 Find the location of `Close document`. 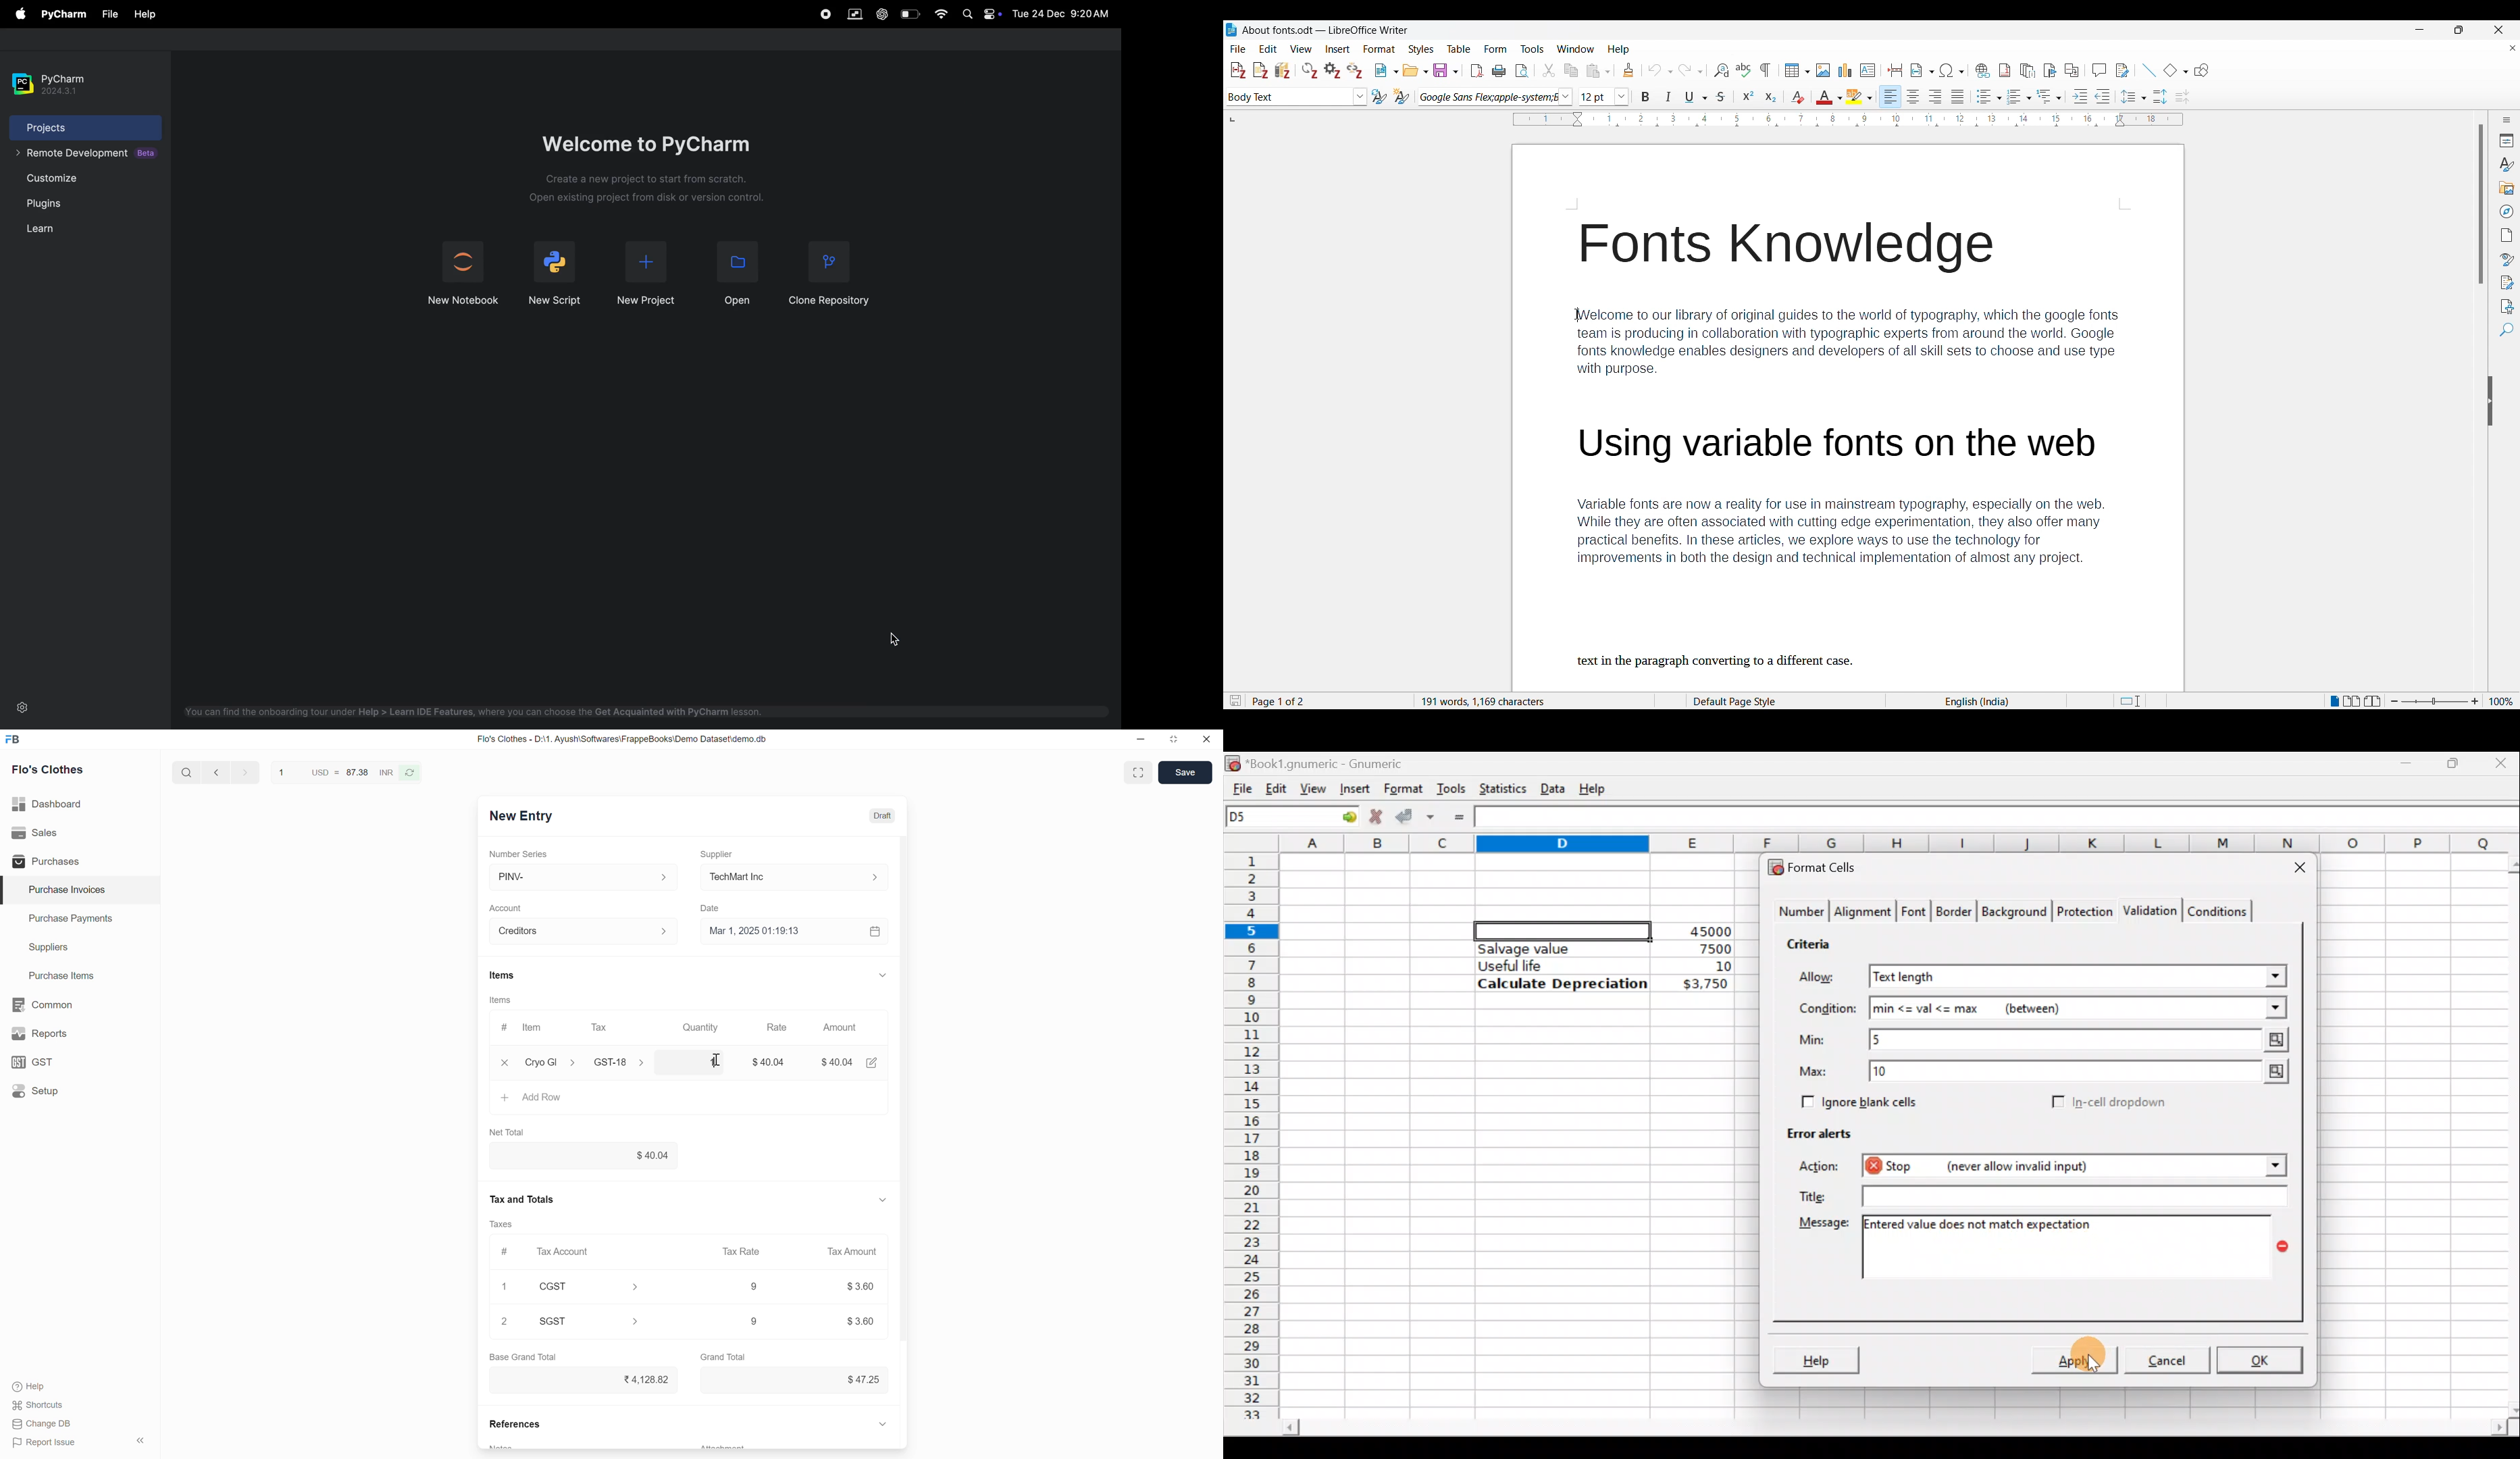

Close document is located at coordinates (2513, 48).